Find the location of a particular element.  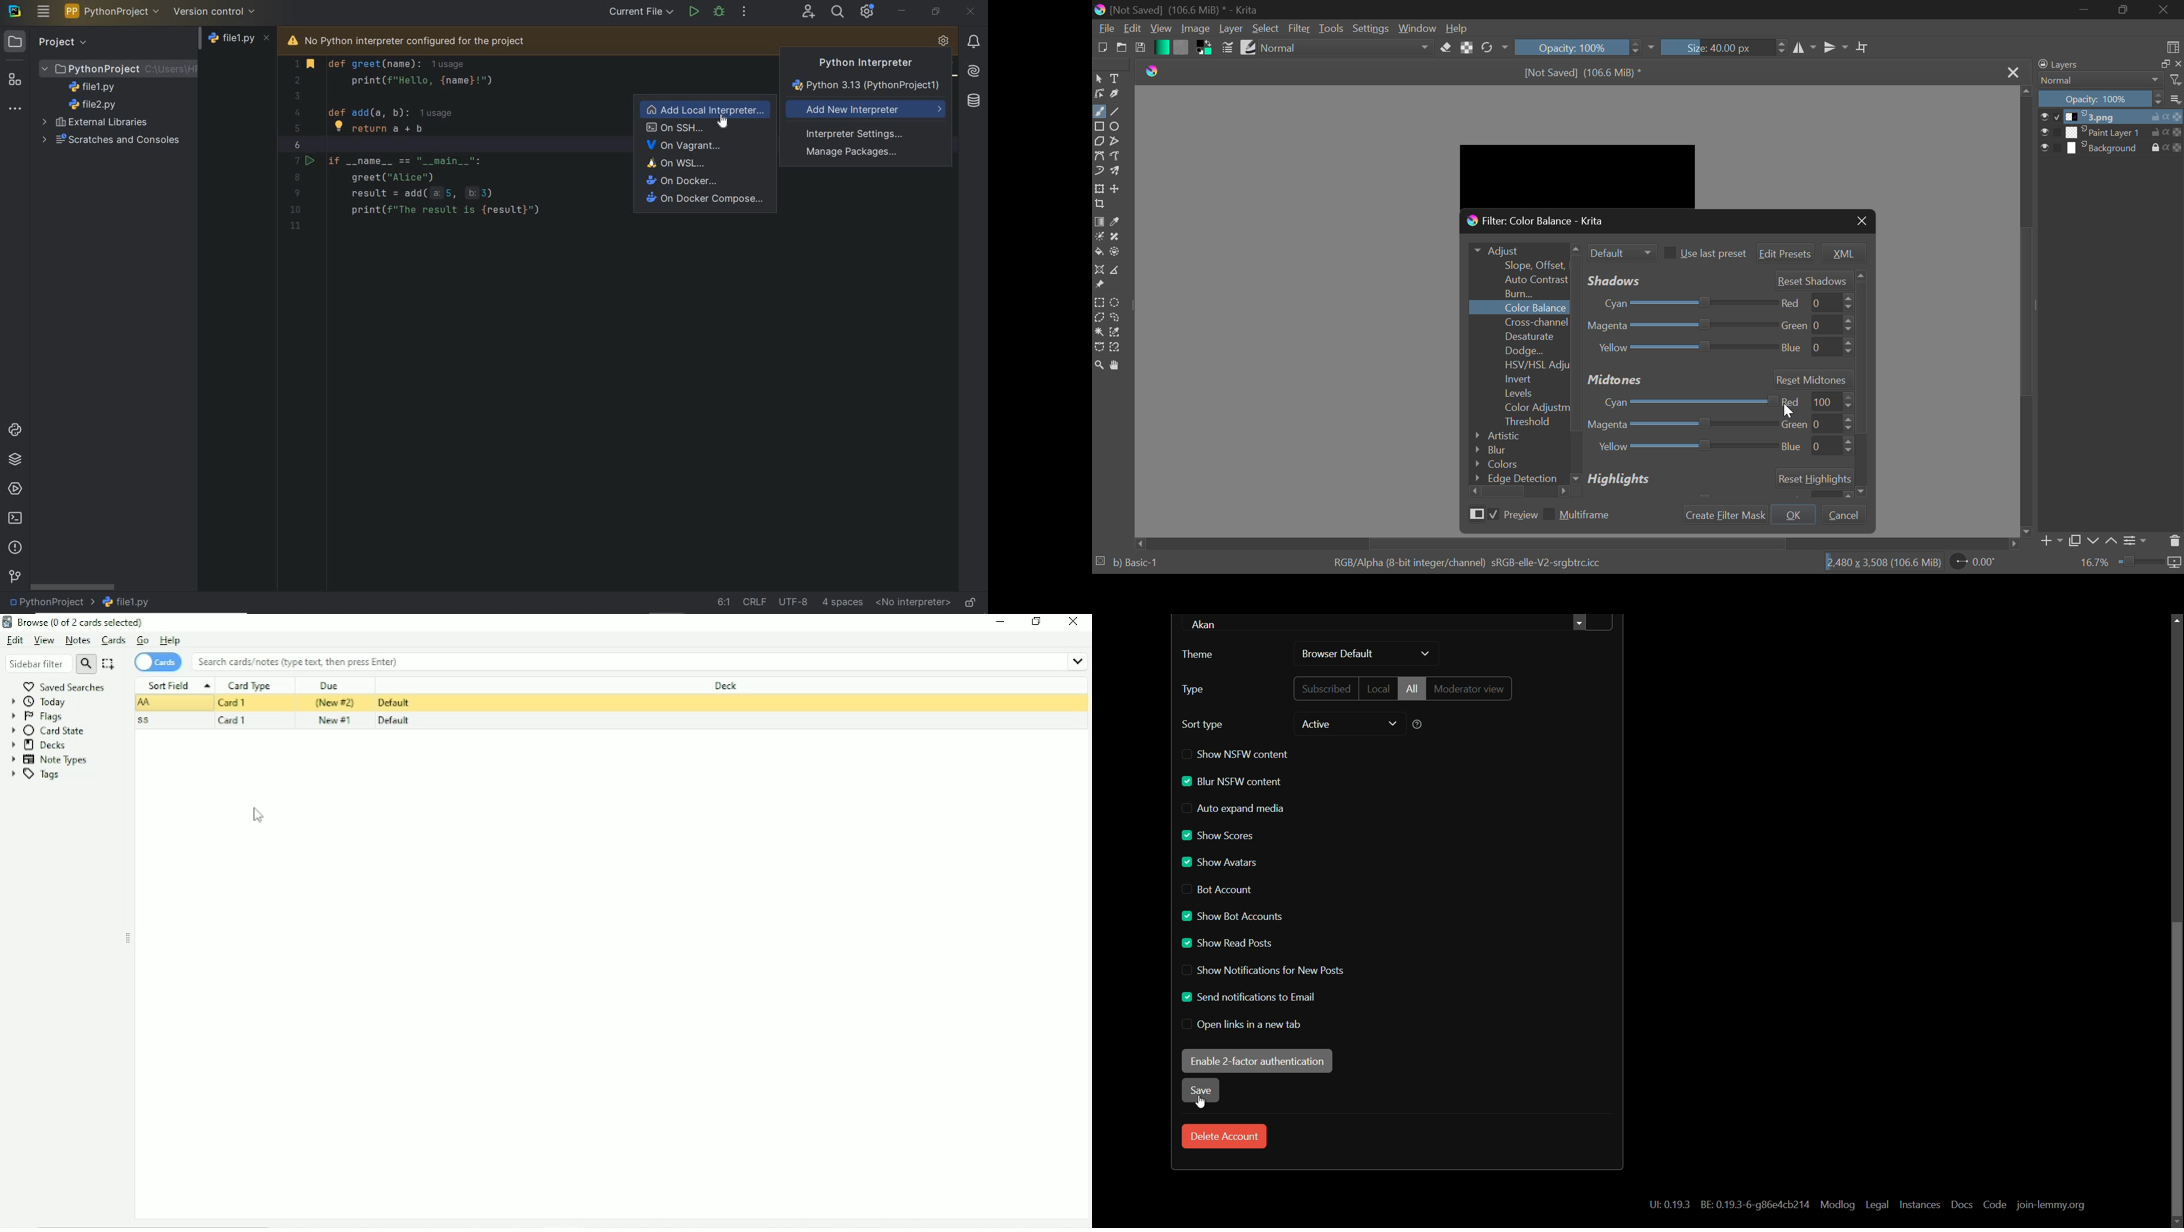

Deck is located at coordinates (726, 685).